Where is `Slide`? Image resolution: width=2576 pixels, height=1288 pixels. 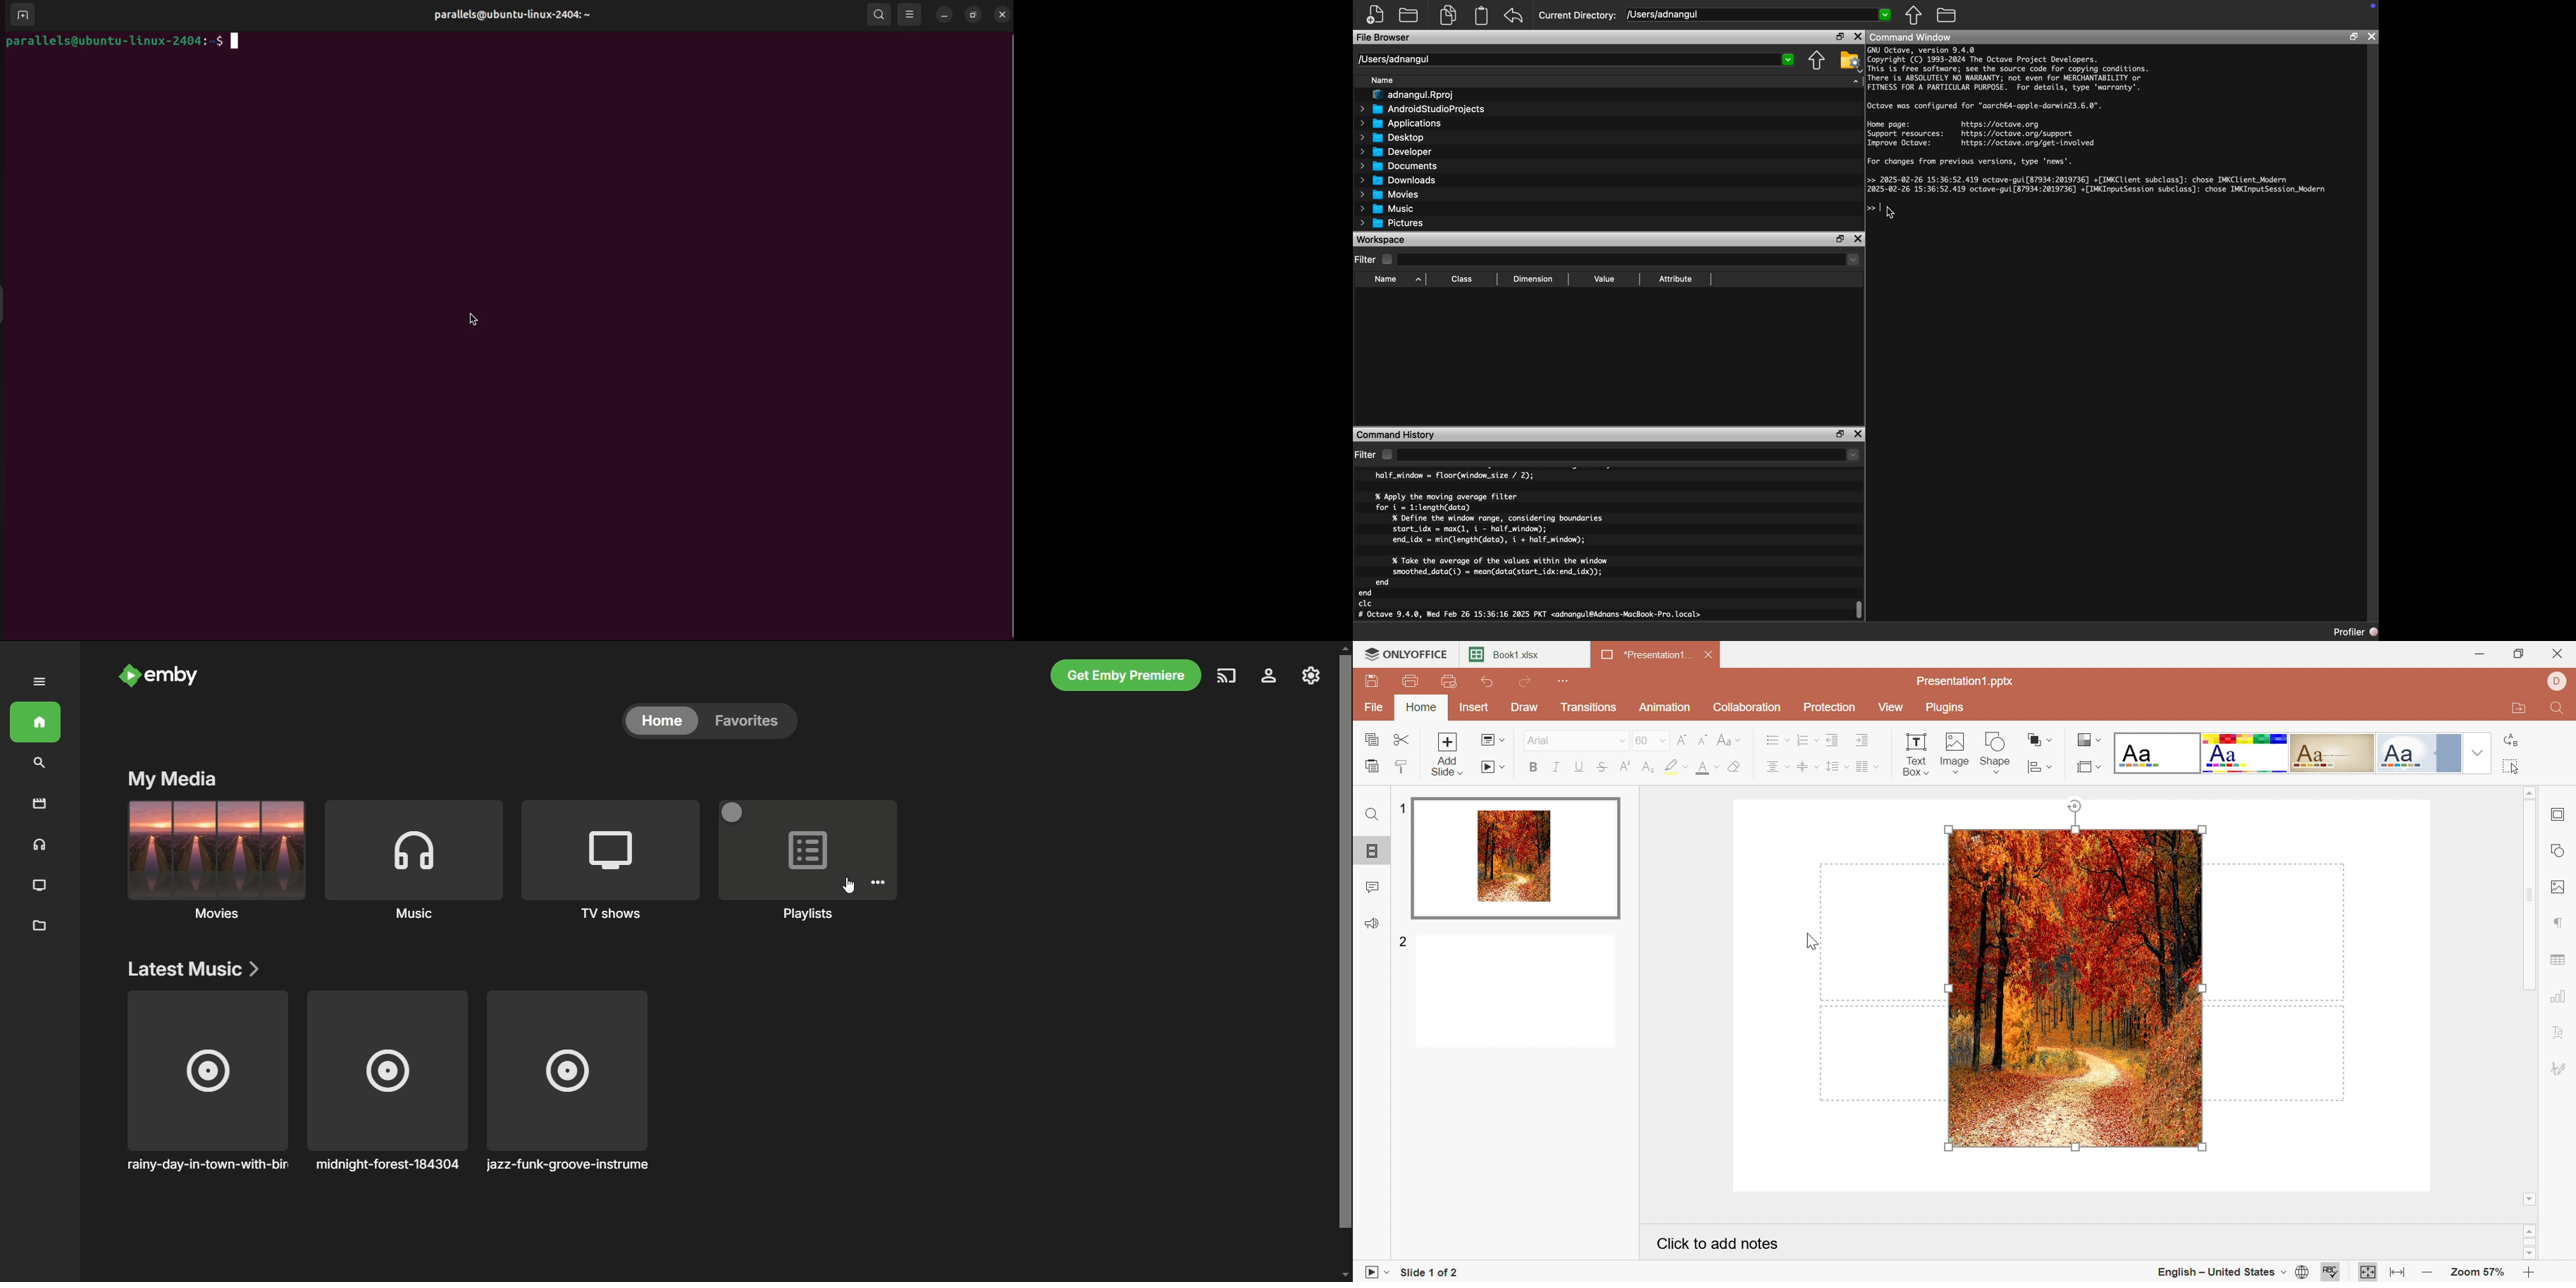
Slide is located at coordinates (1518, 855).